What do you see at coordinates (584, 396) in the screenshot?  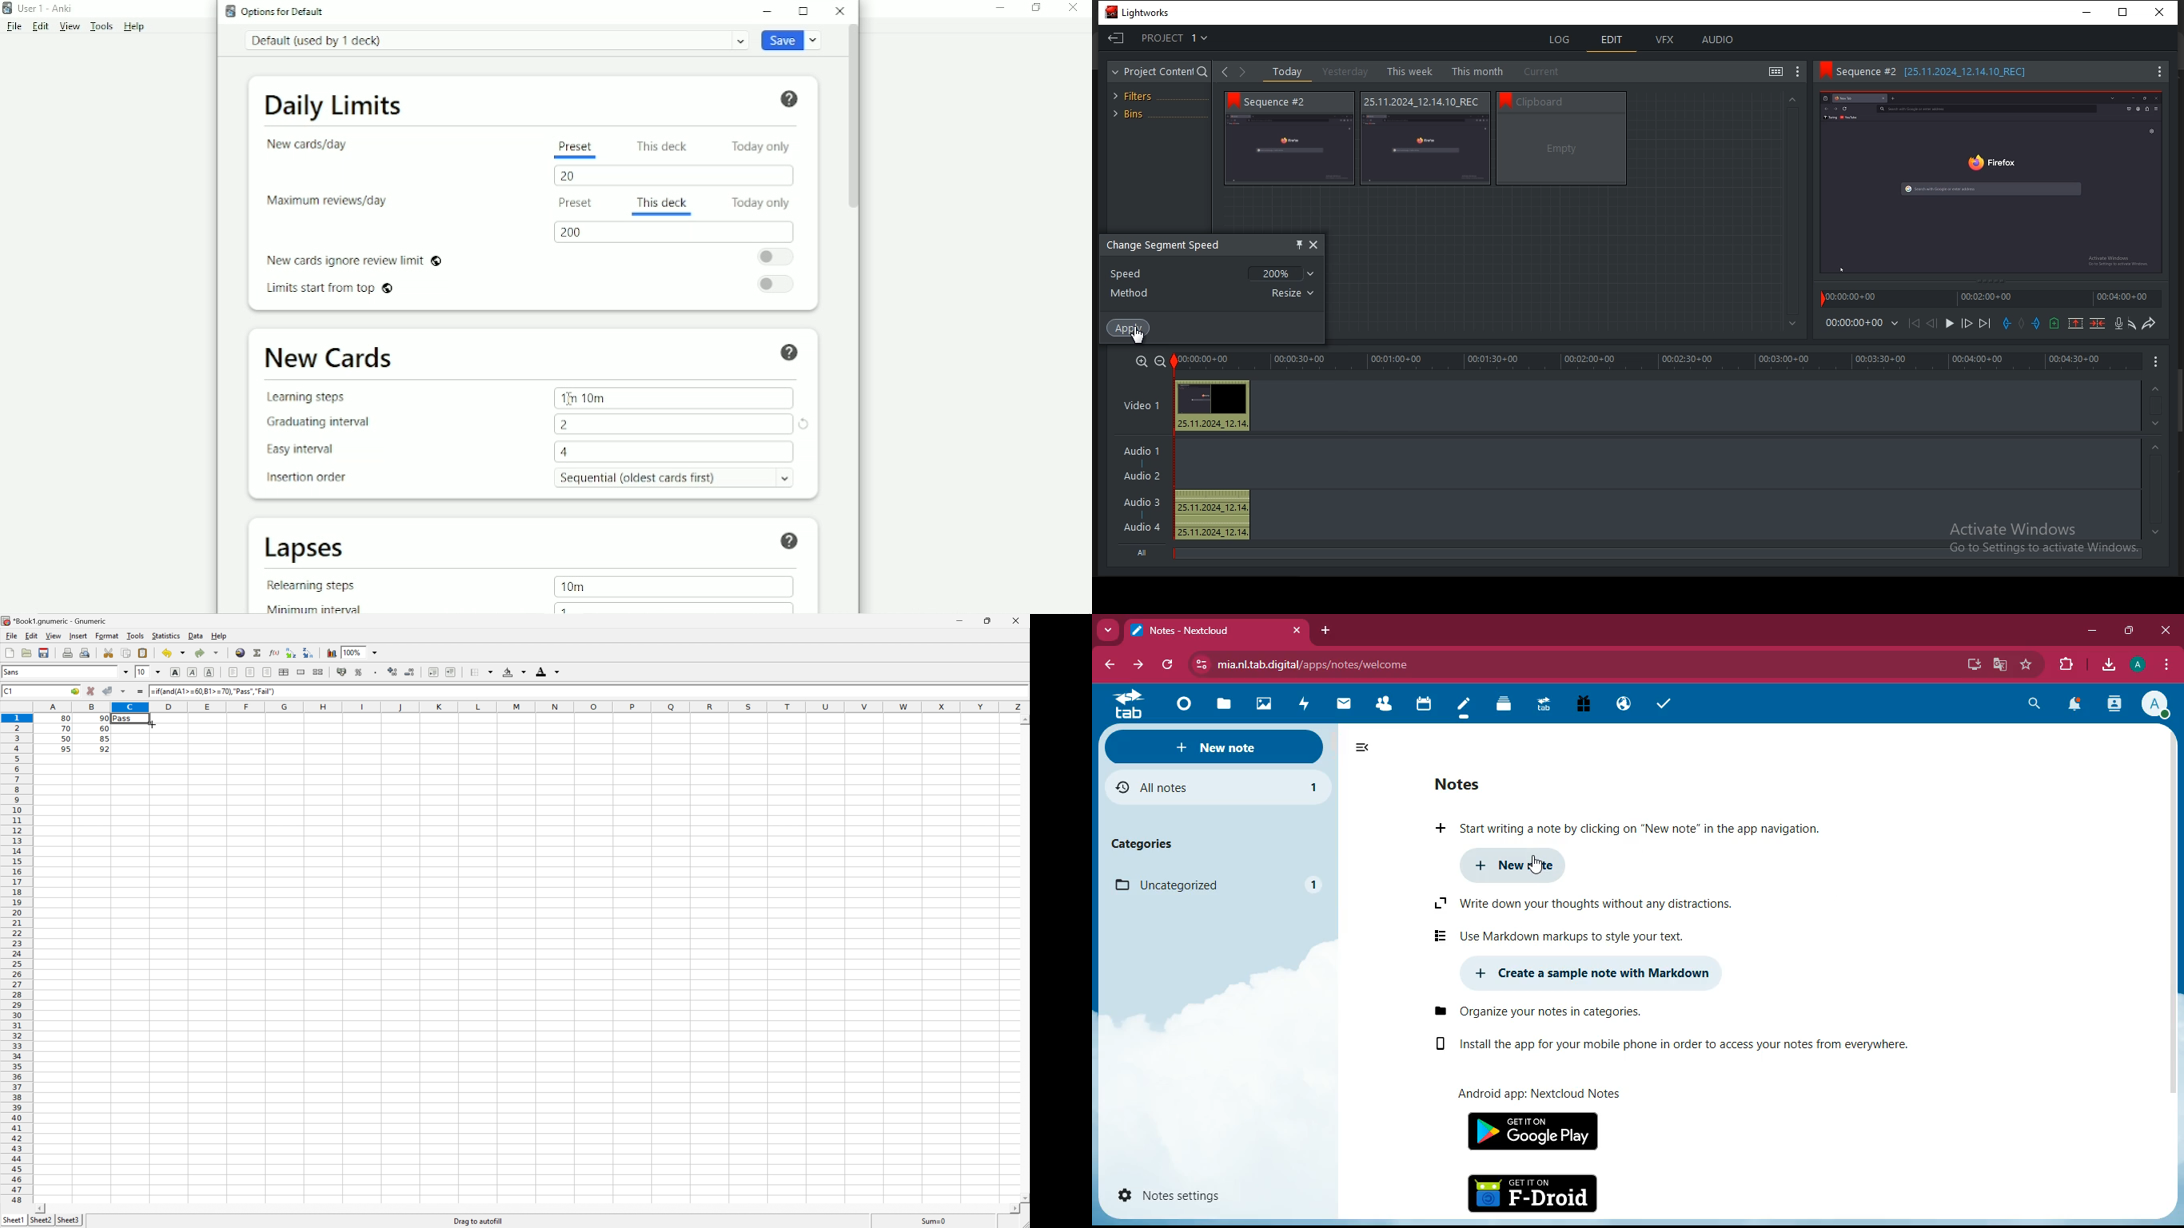 I see `1m 10m` at bounding box center [584, 396].